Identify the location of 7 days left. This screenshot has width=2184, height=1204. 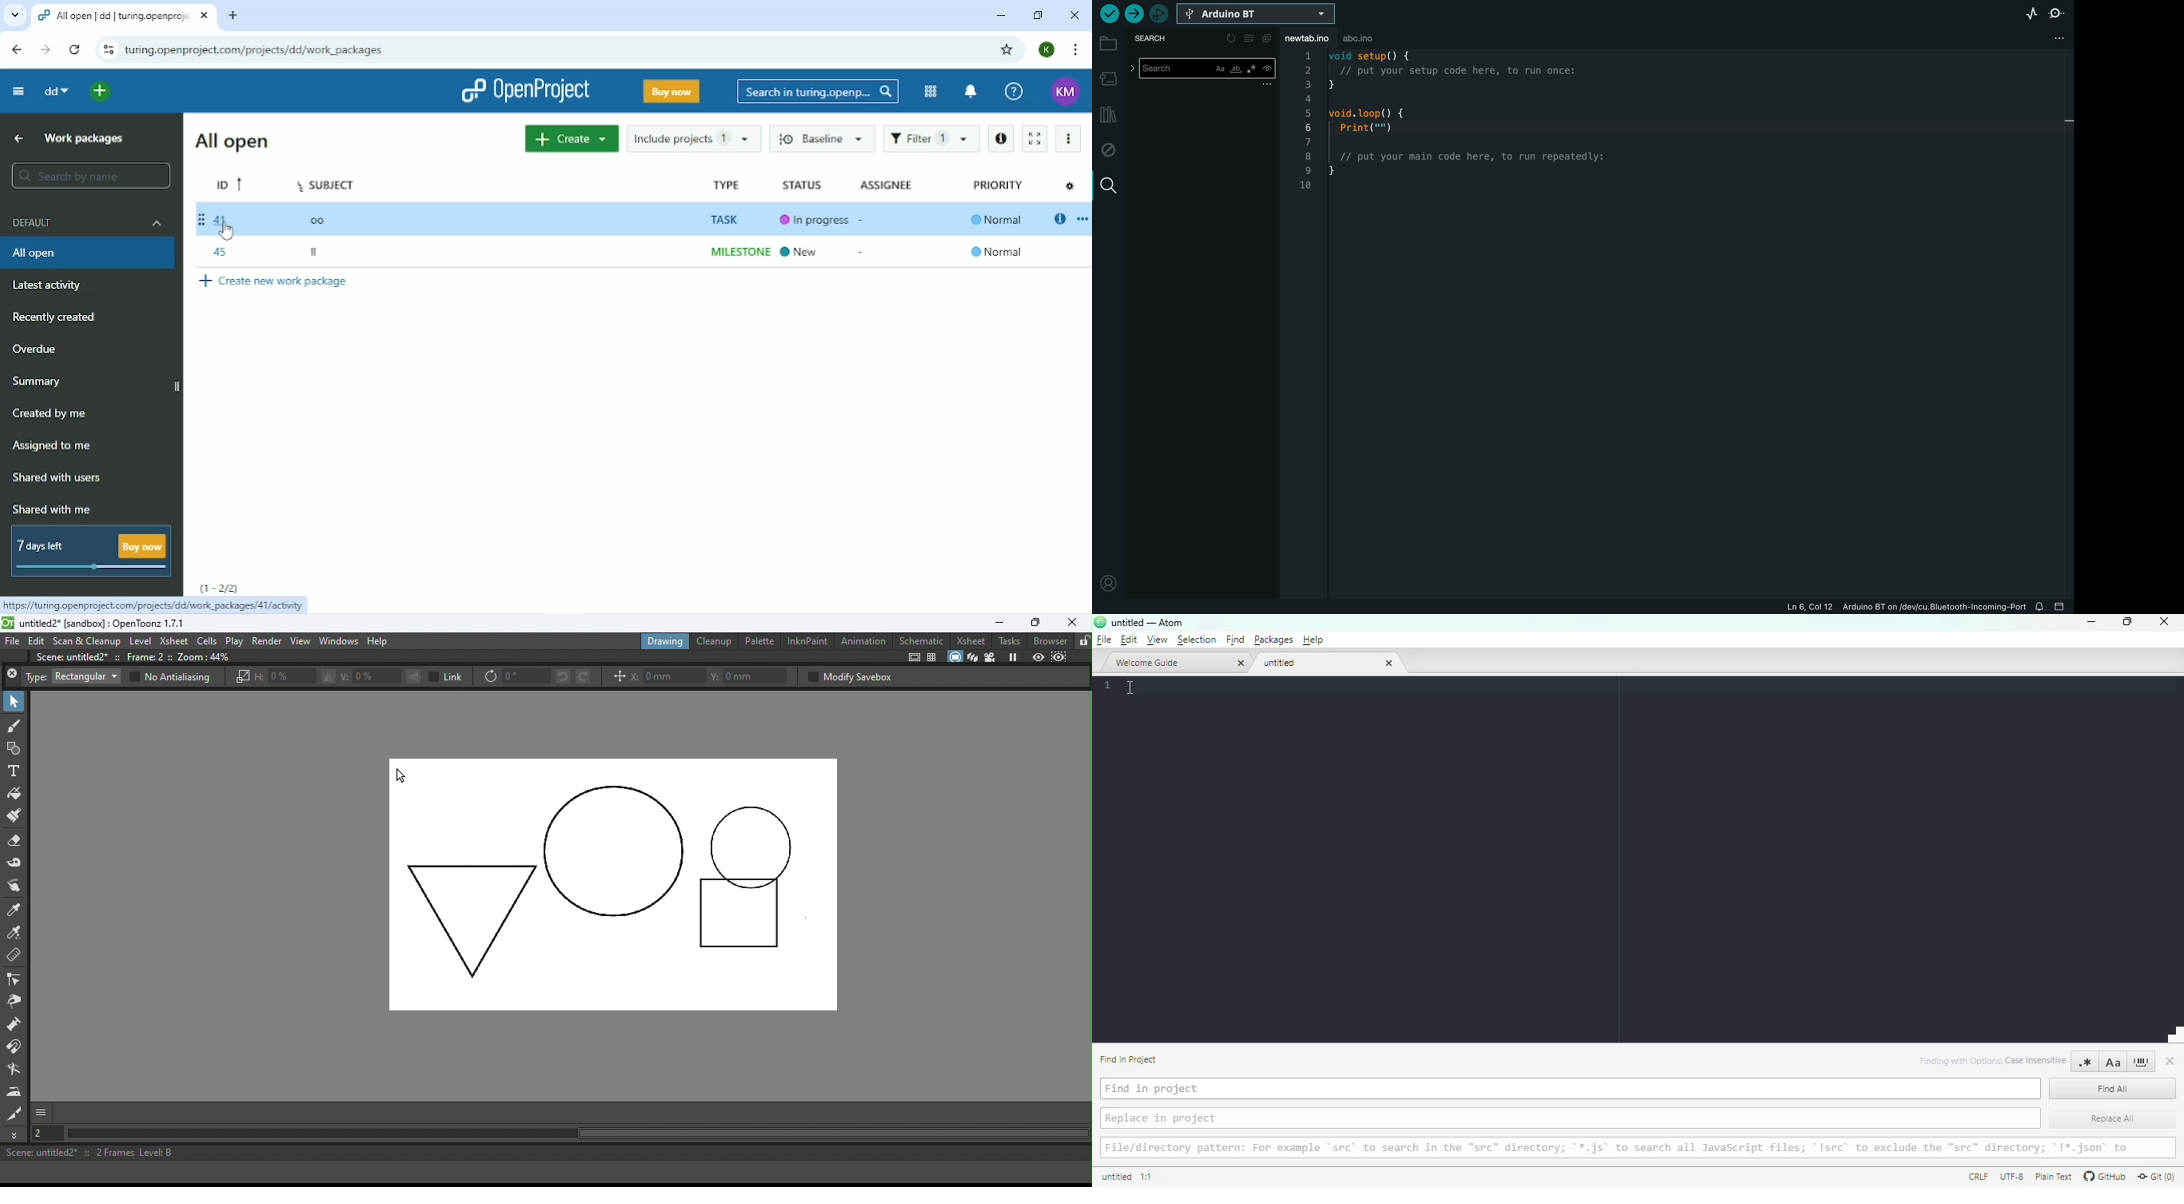
(91, 550).